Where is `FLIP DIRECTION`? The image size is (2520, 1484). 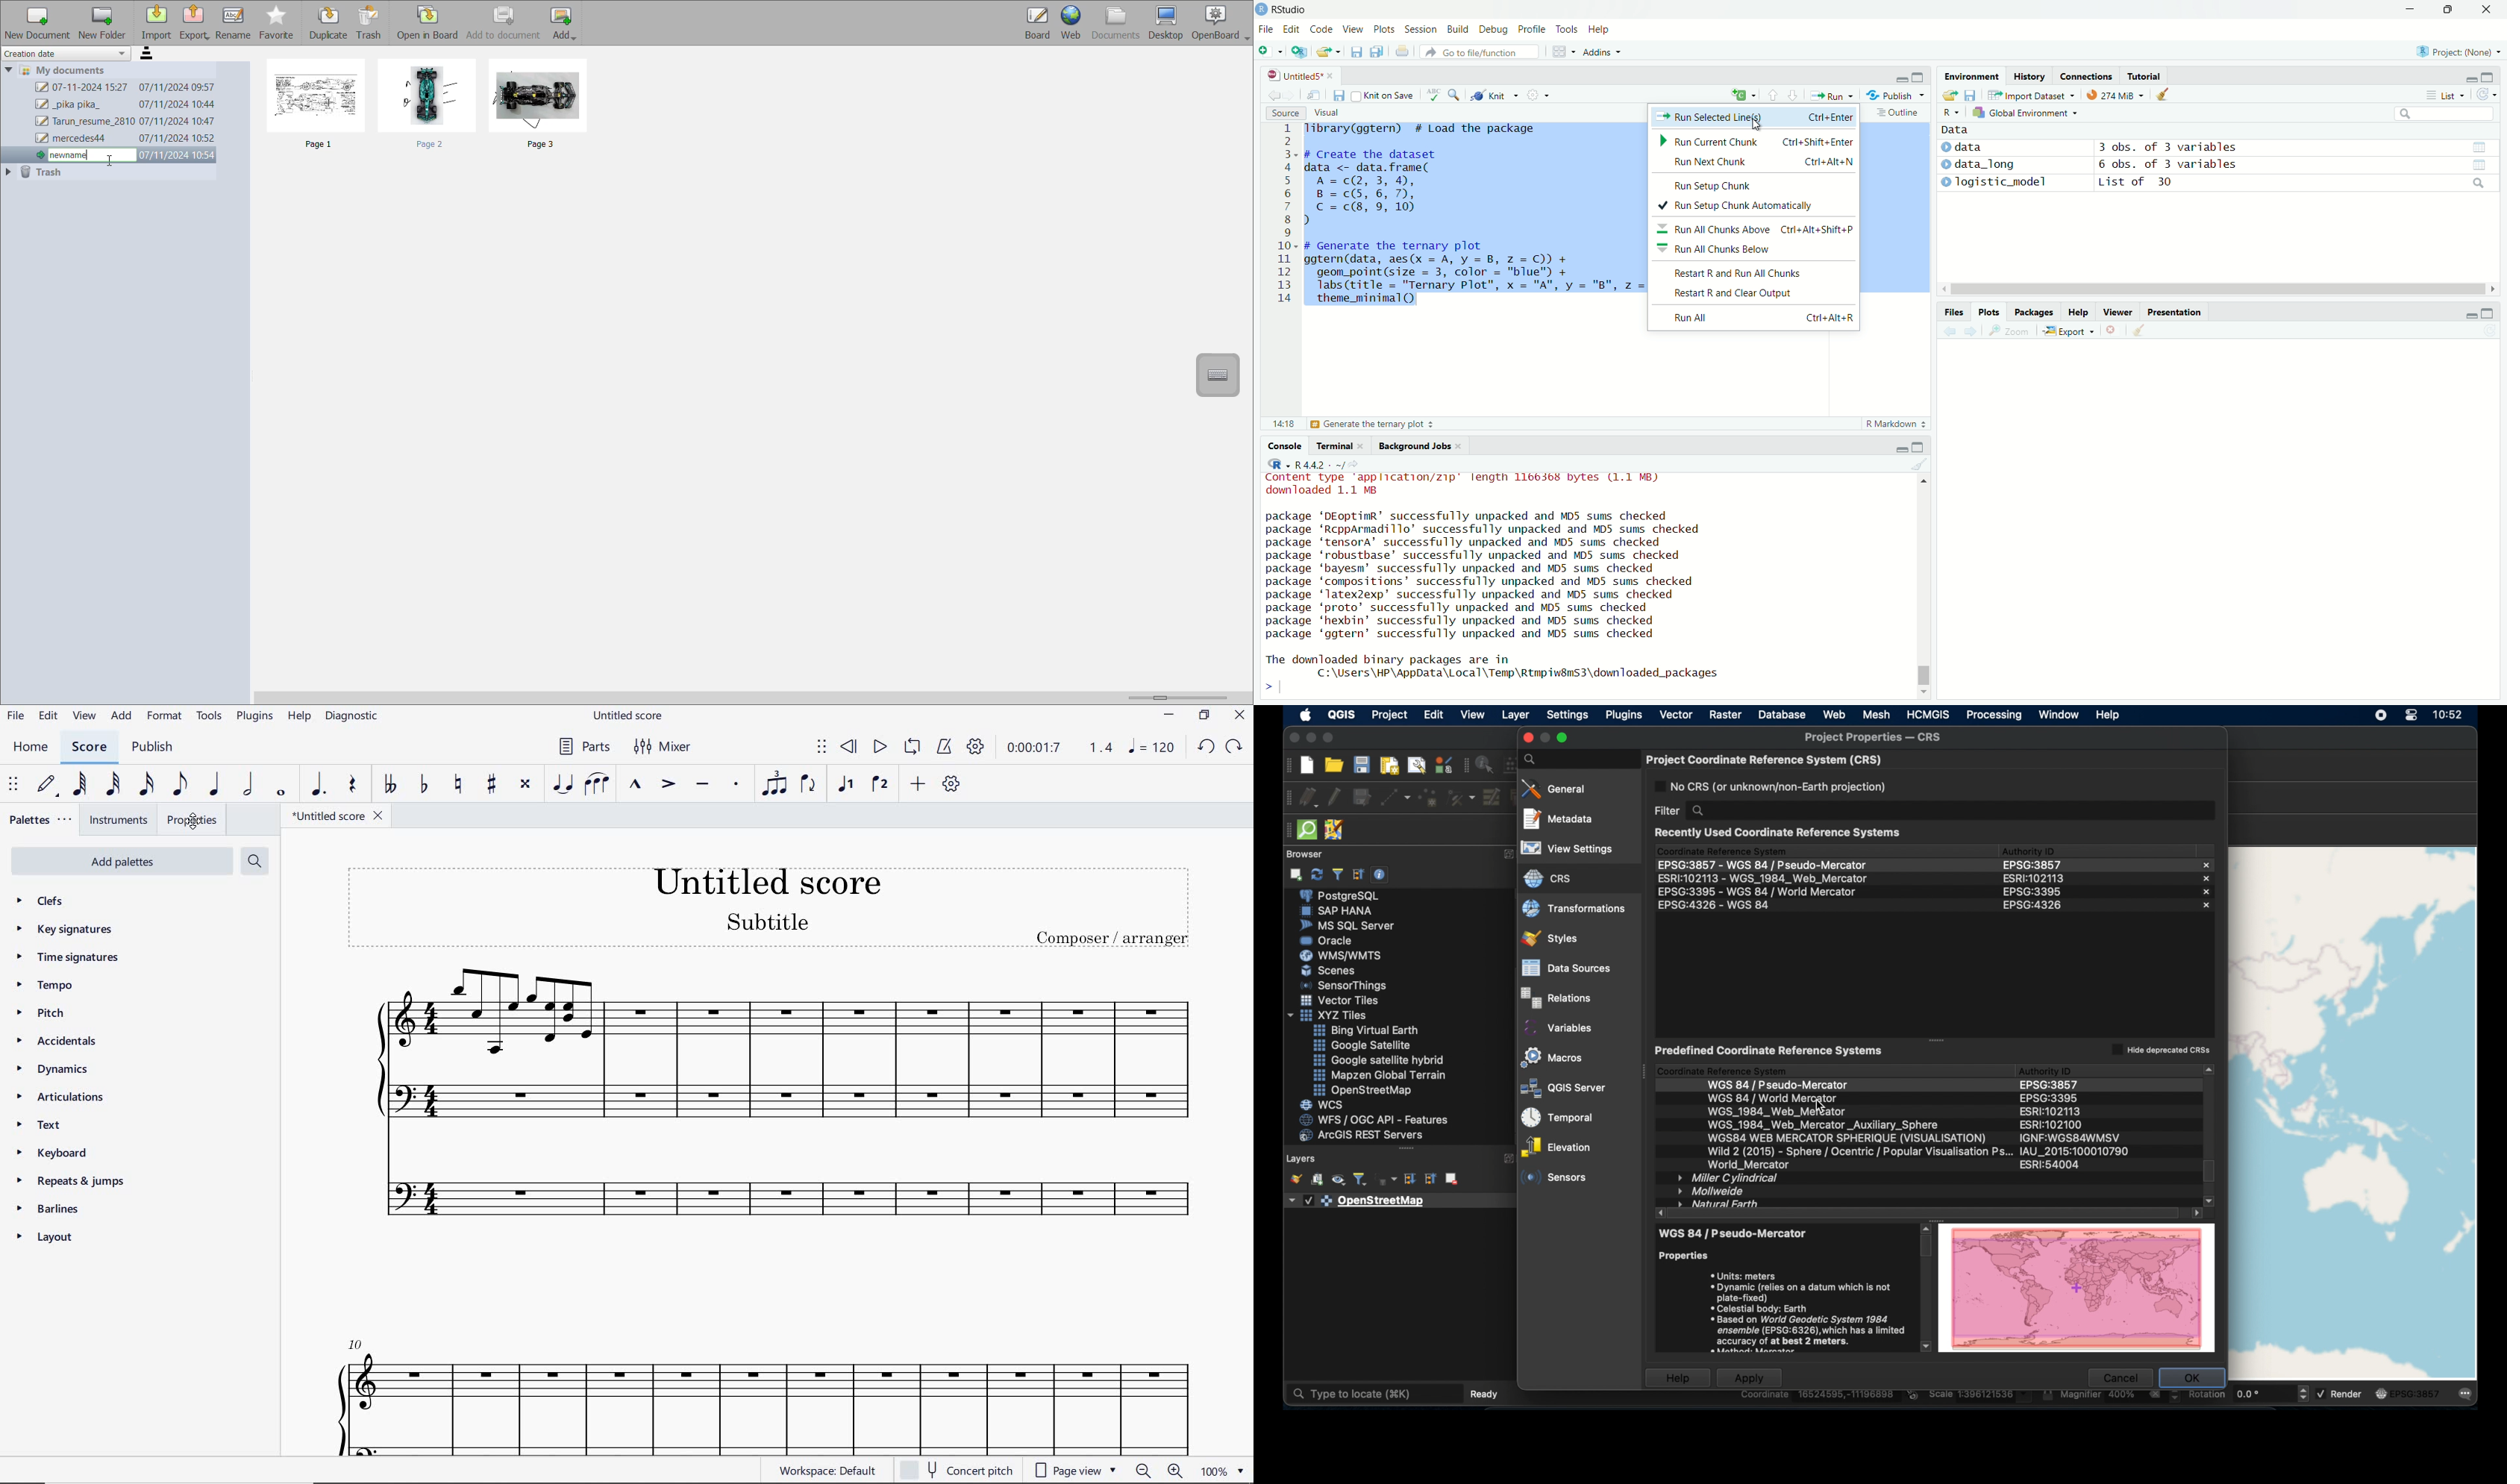 FLIP DIRECTION is located at coordinates (810, 785).